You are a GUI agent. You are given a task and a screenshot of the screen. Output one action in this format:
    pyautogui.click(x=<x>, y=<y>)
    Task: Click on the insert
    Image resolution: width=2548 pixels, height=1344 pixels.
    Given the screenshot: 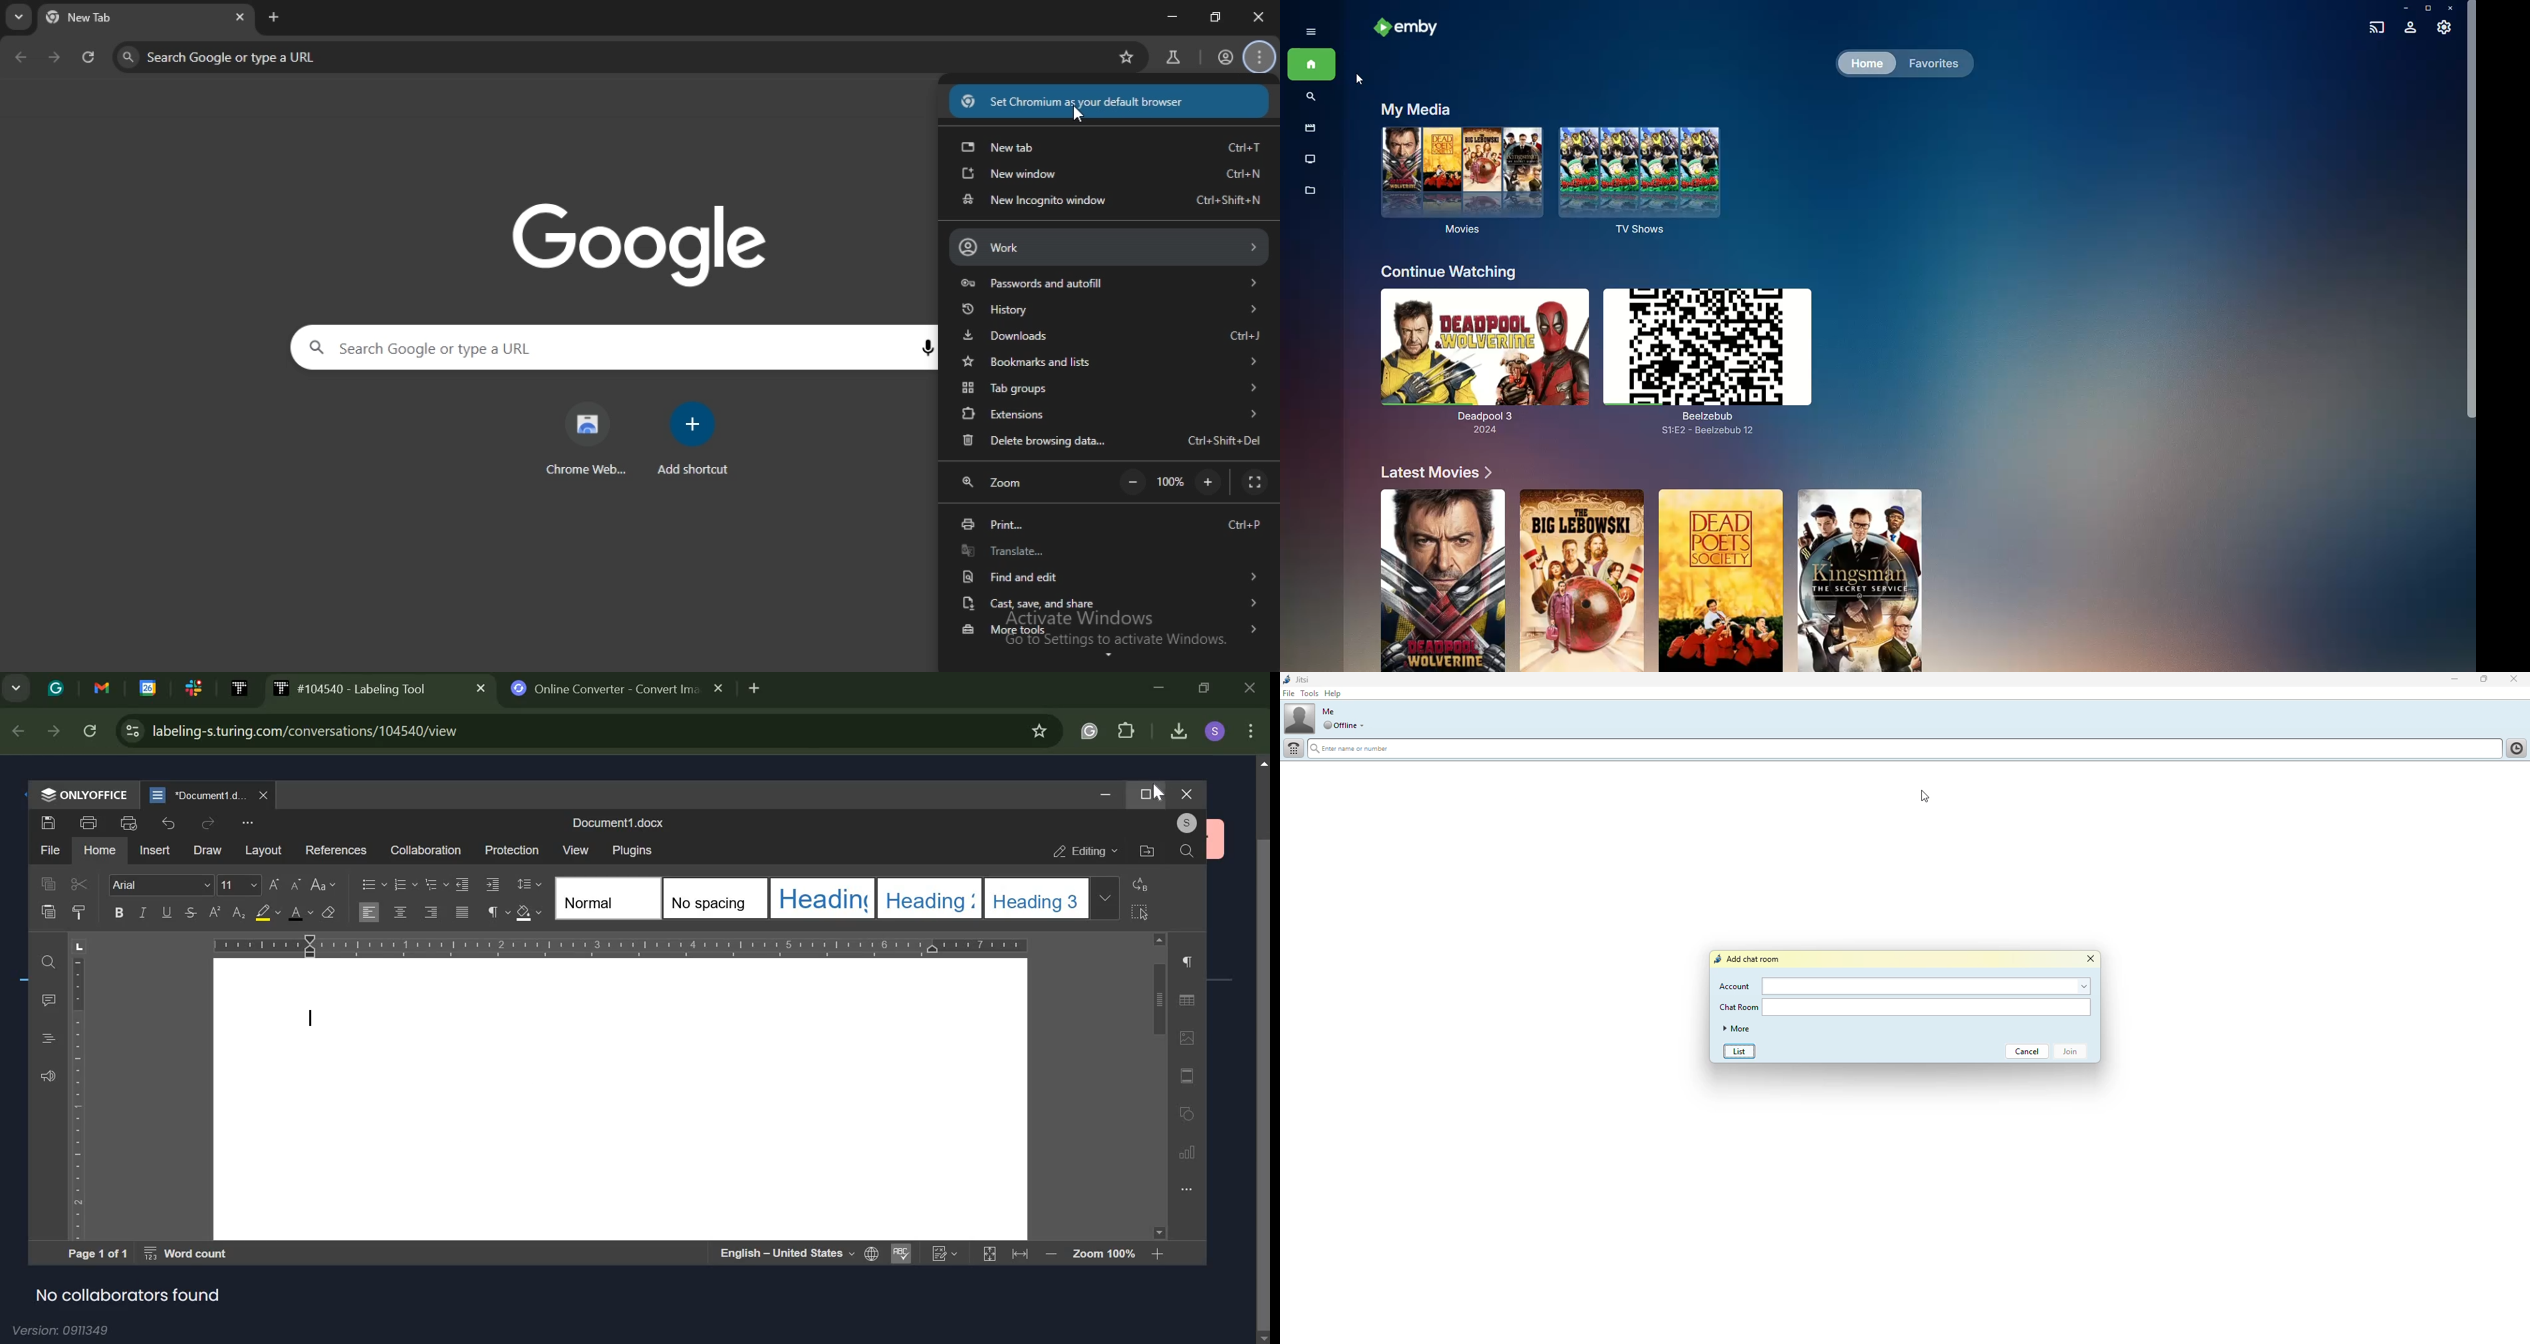 What is the action you would take?
    pyautogui.click(x=155, y=850)
    